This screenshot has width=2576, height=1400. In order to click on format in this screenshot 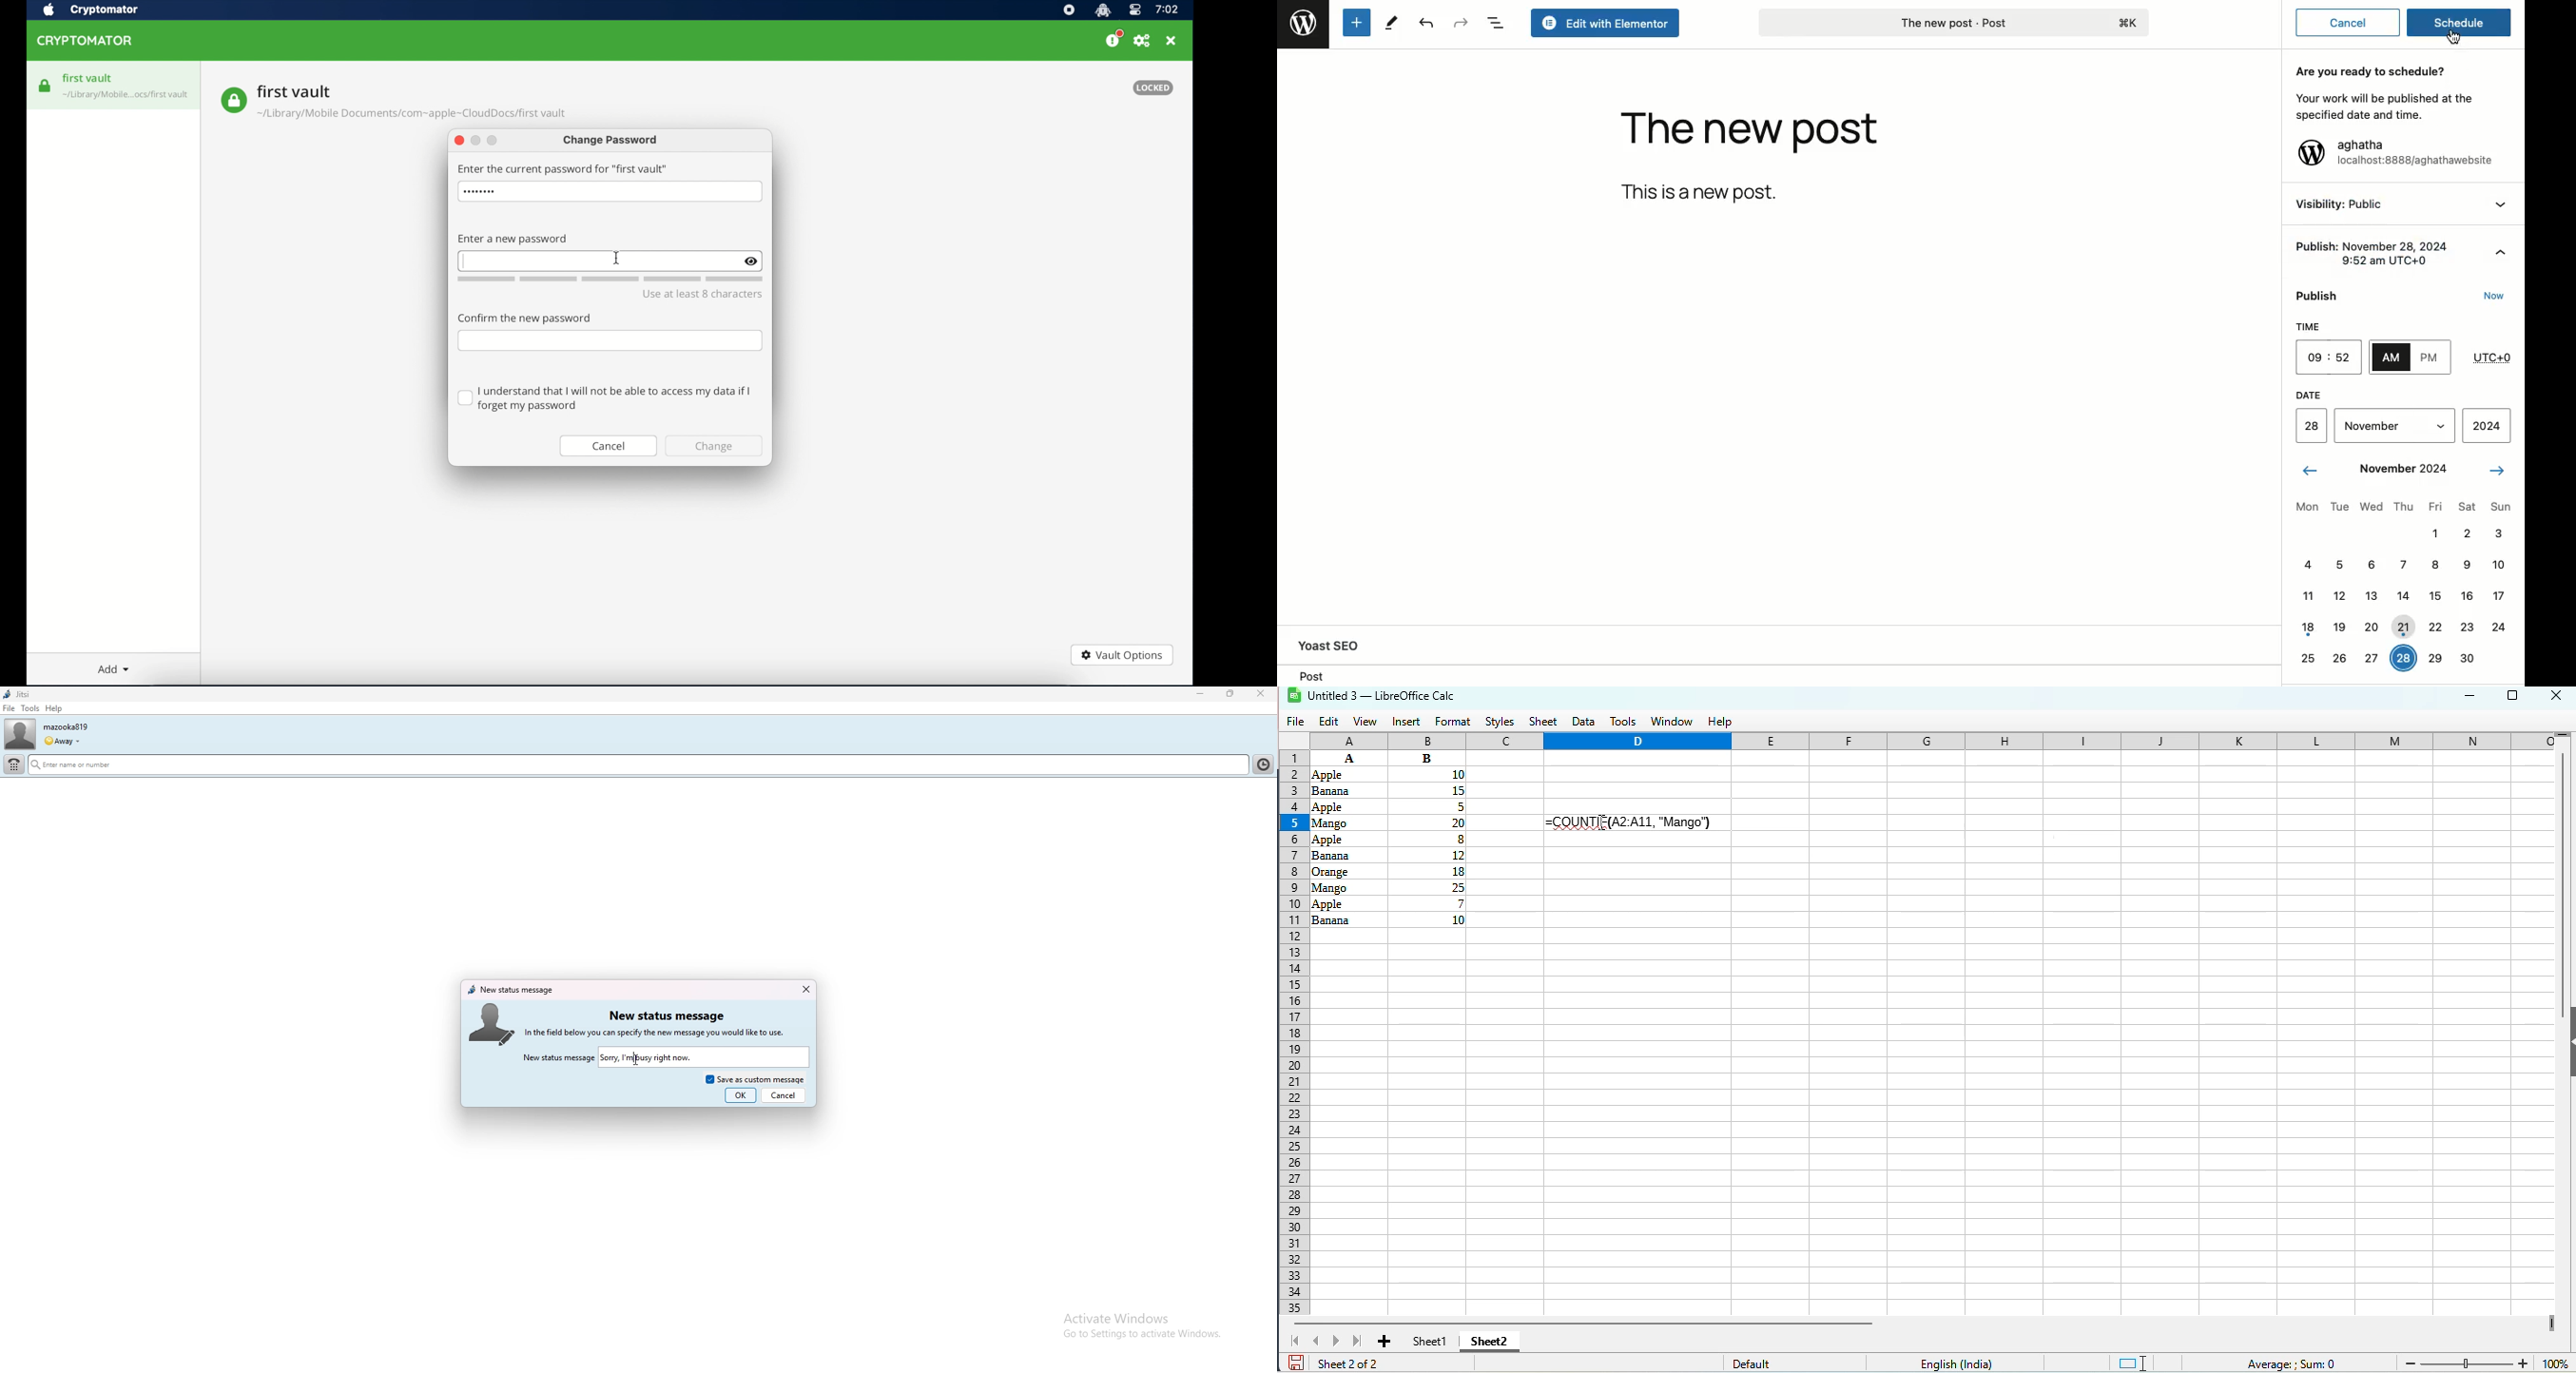, I will do `click(1452, 723)`.